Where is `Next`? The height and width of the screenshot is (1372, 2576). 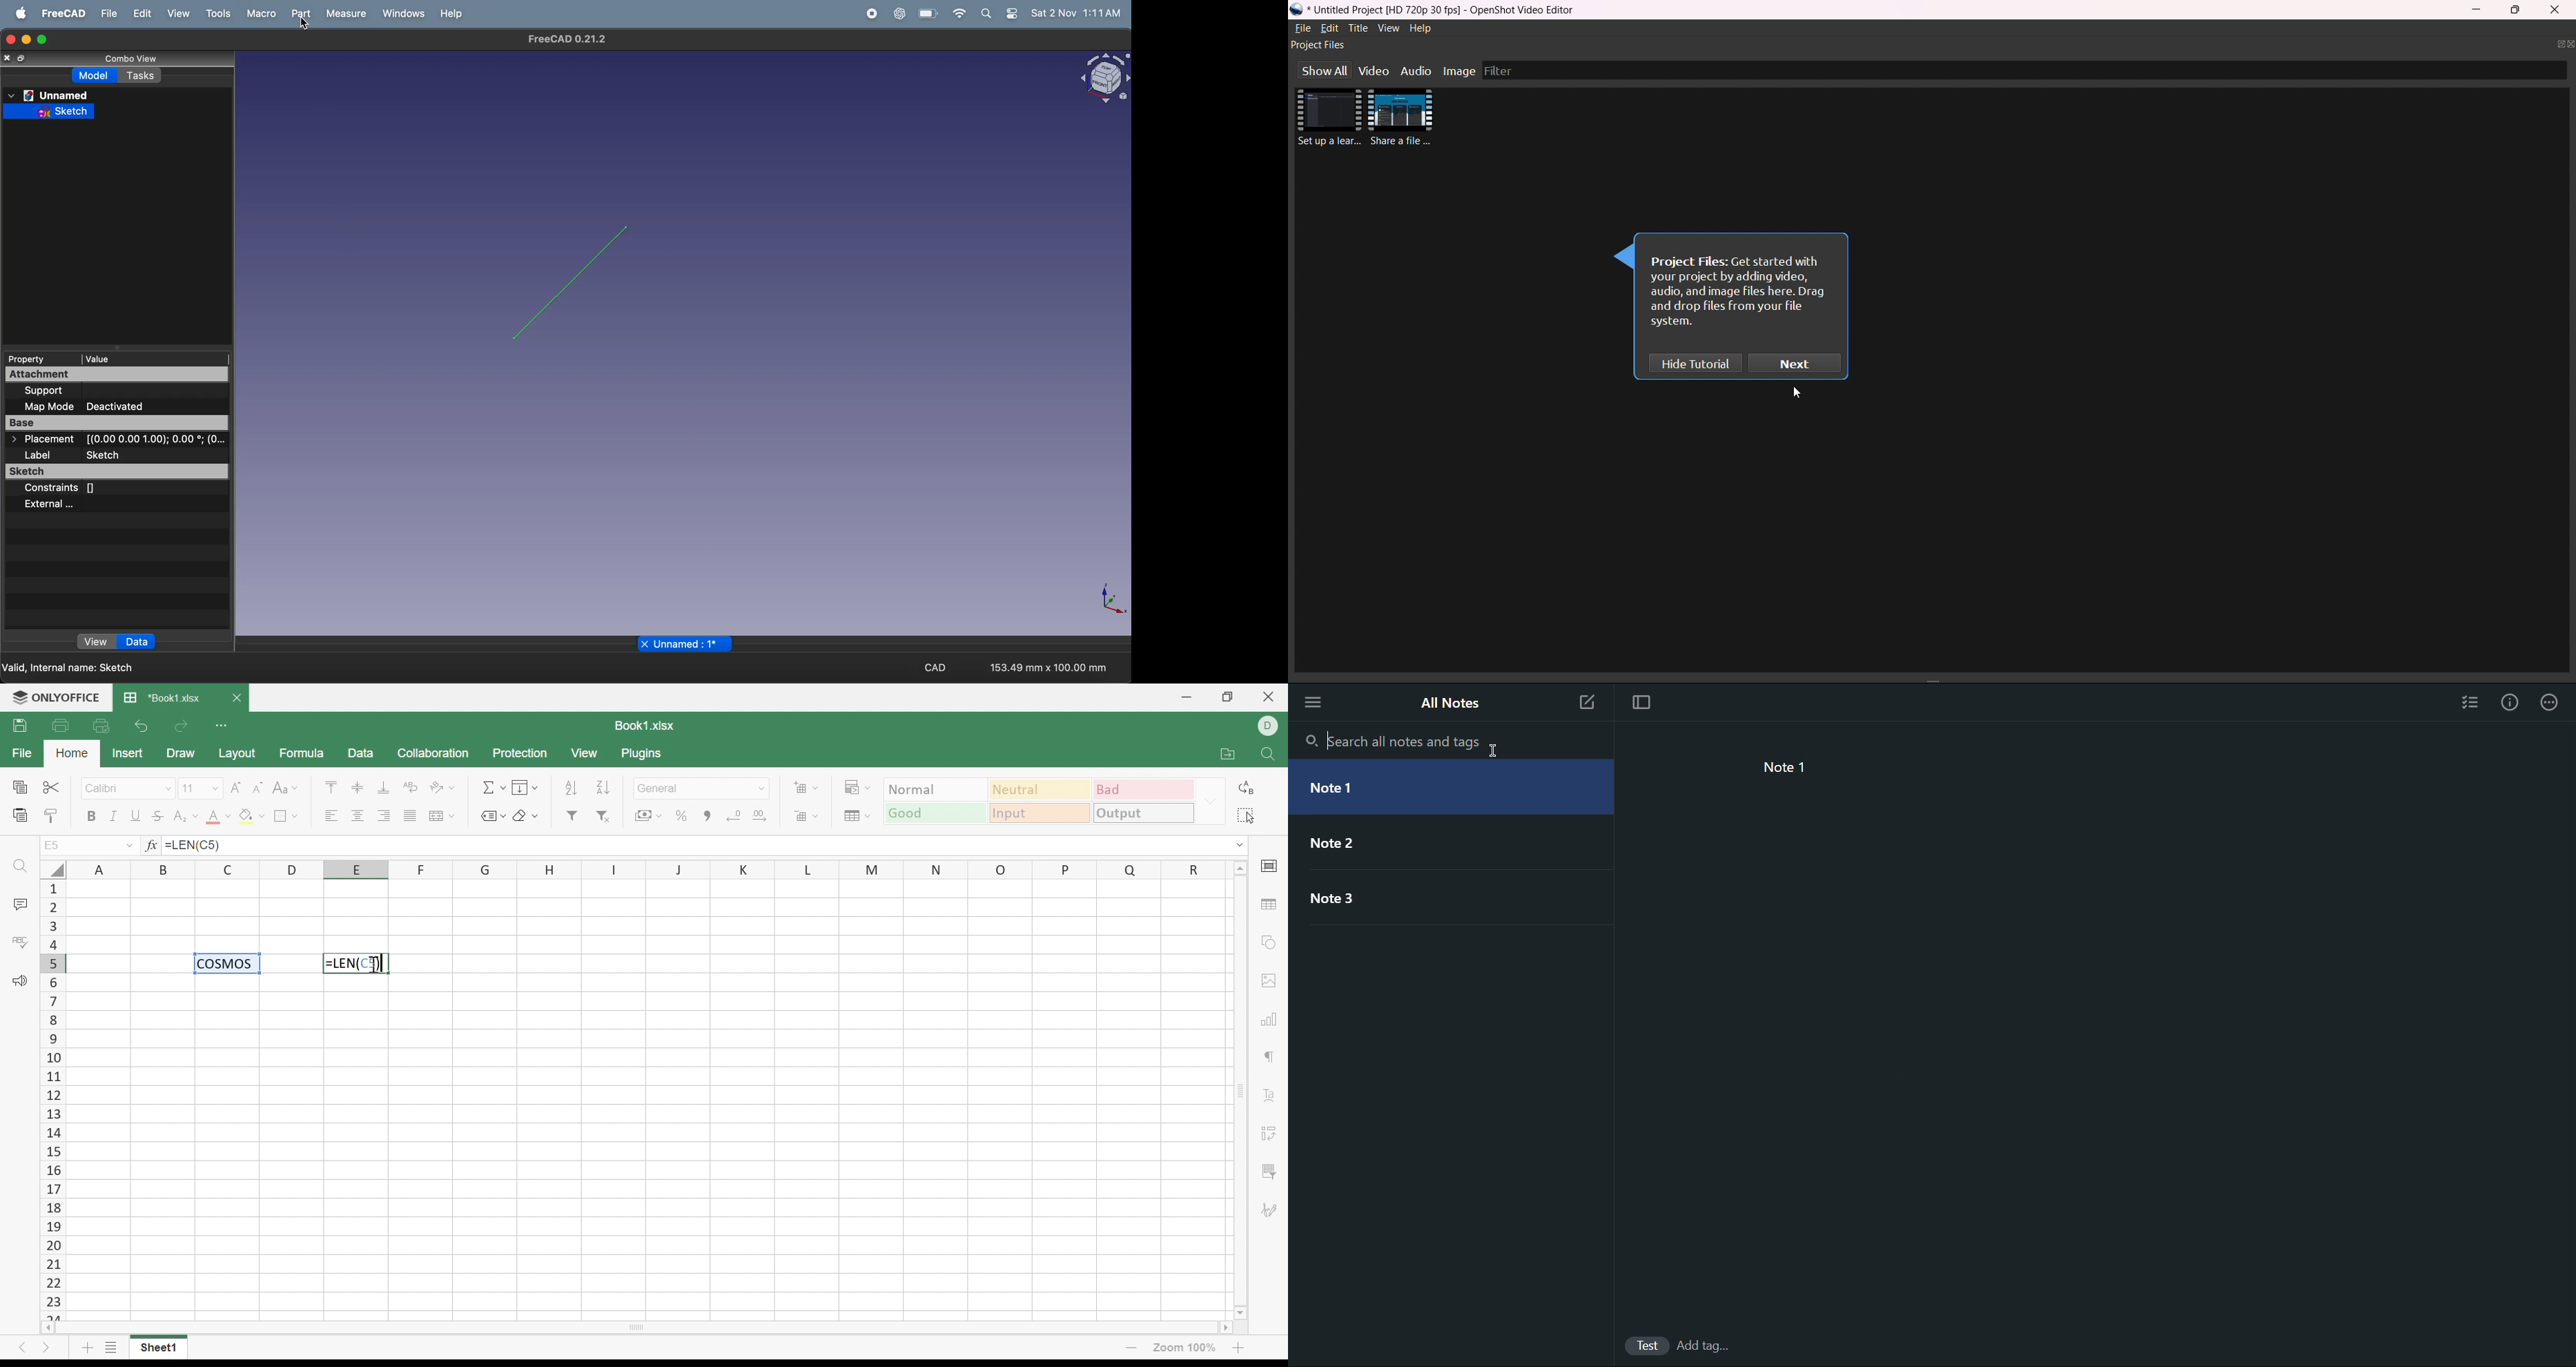 Next is located at coordinates (47, 1350).